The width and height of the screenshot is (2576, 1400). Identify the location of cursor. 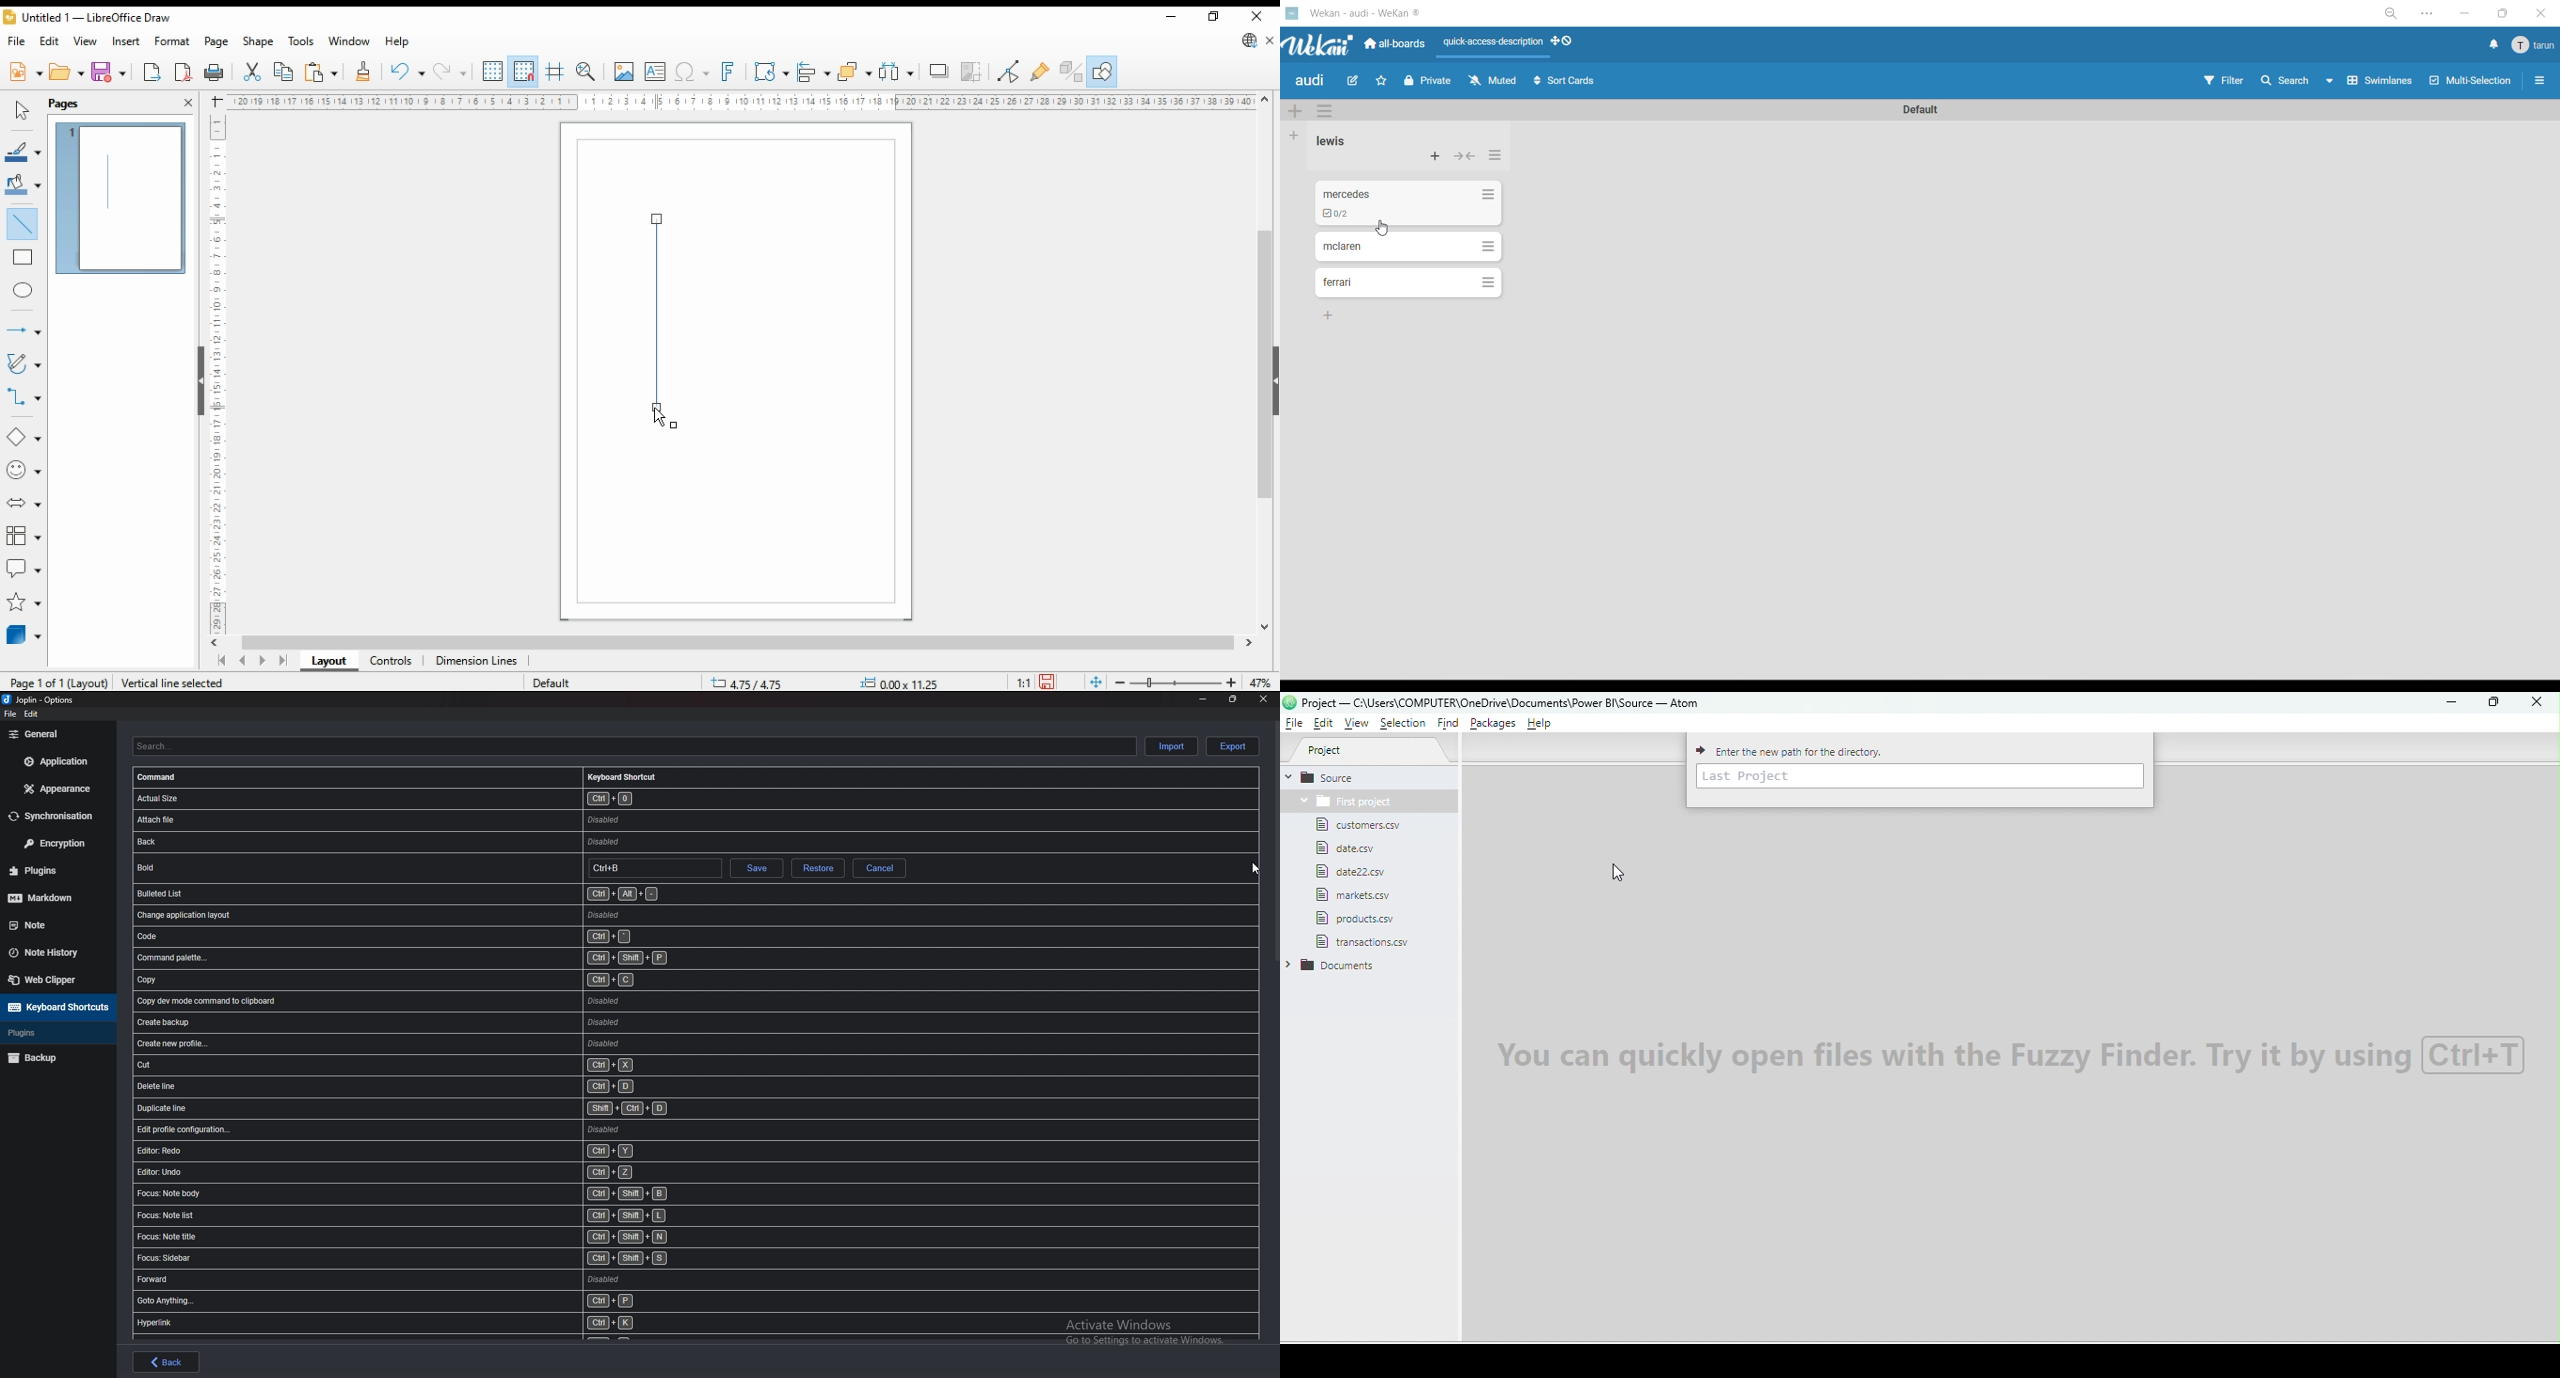
(660, 418).